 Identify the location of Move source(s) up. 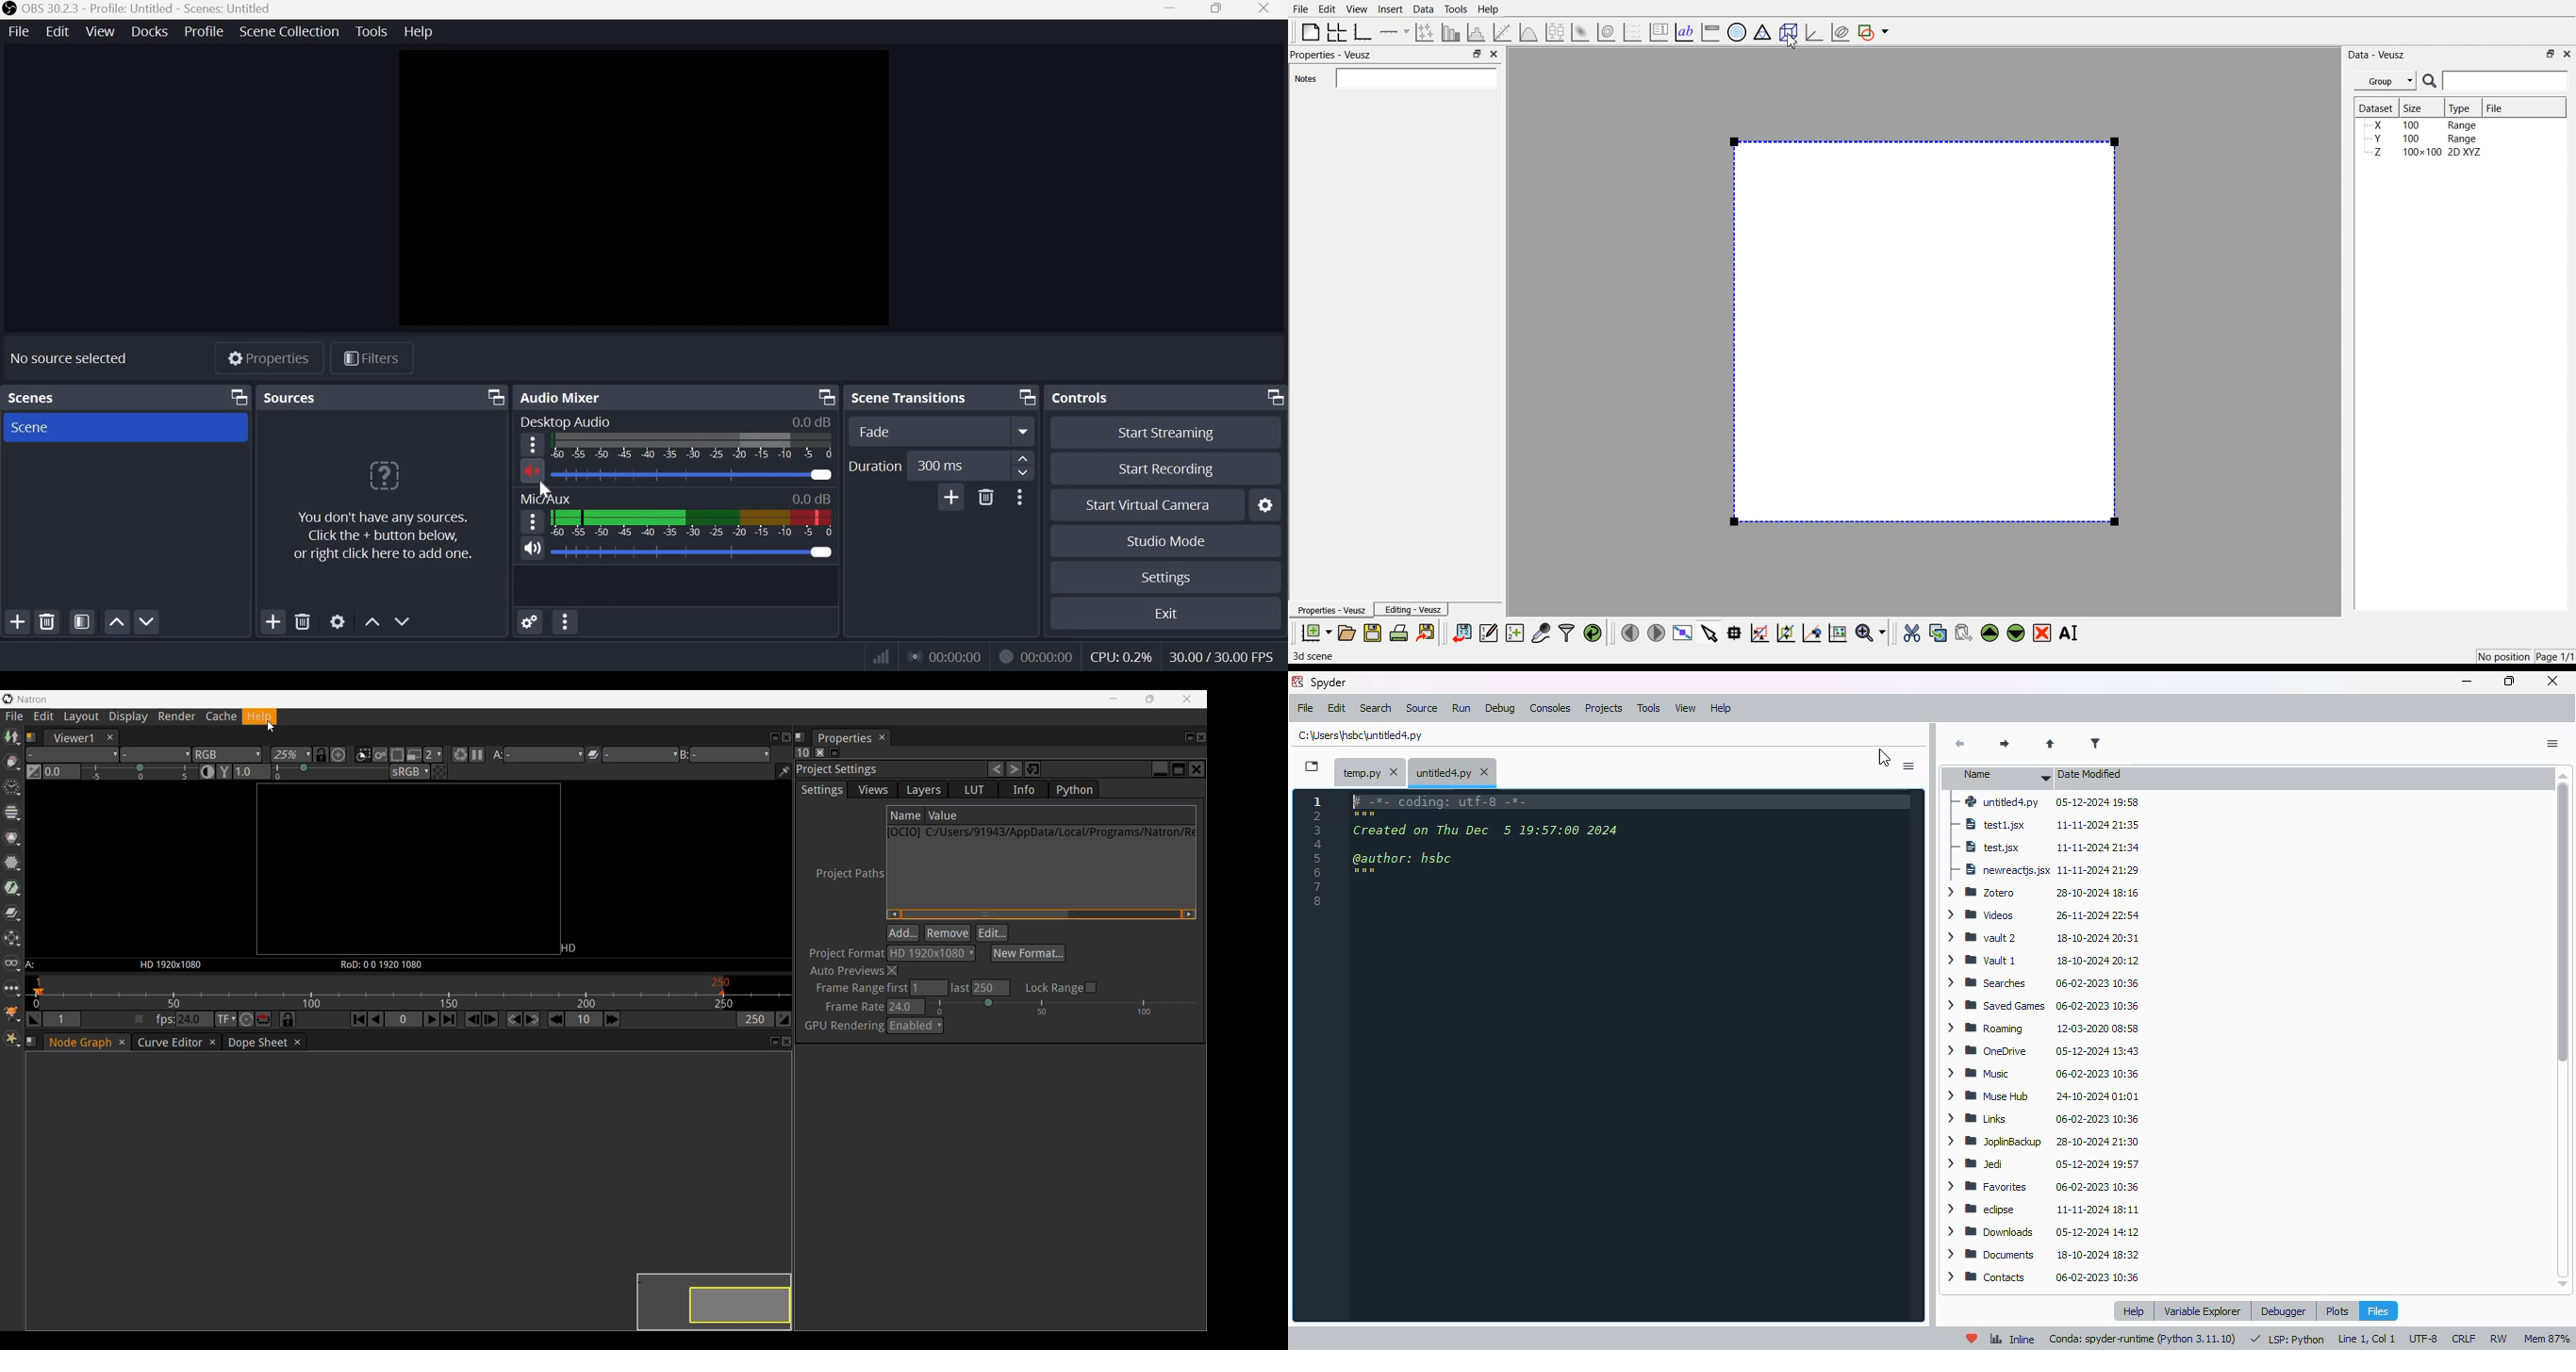
(371, 622).